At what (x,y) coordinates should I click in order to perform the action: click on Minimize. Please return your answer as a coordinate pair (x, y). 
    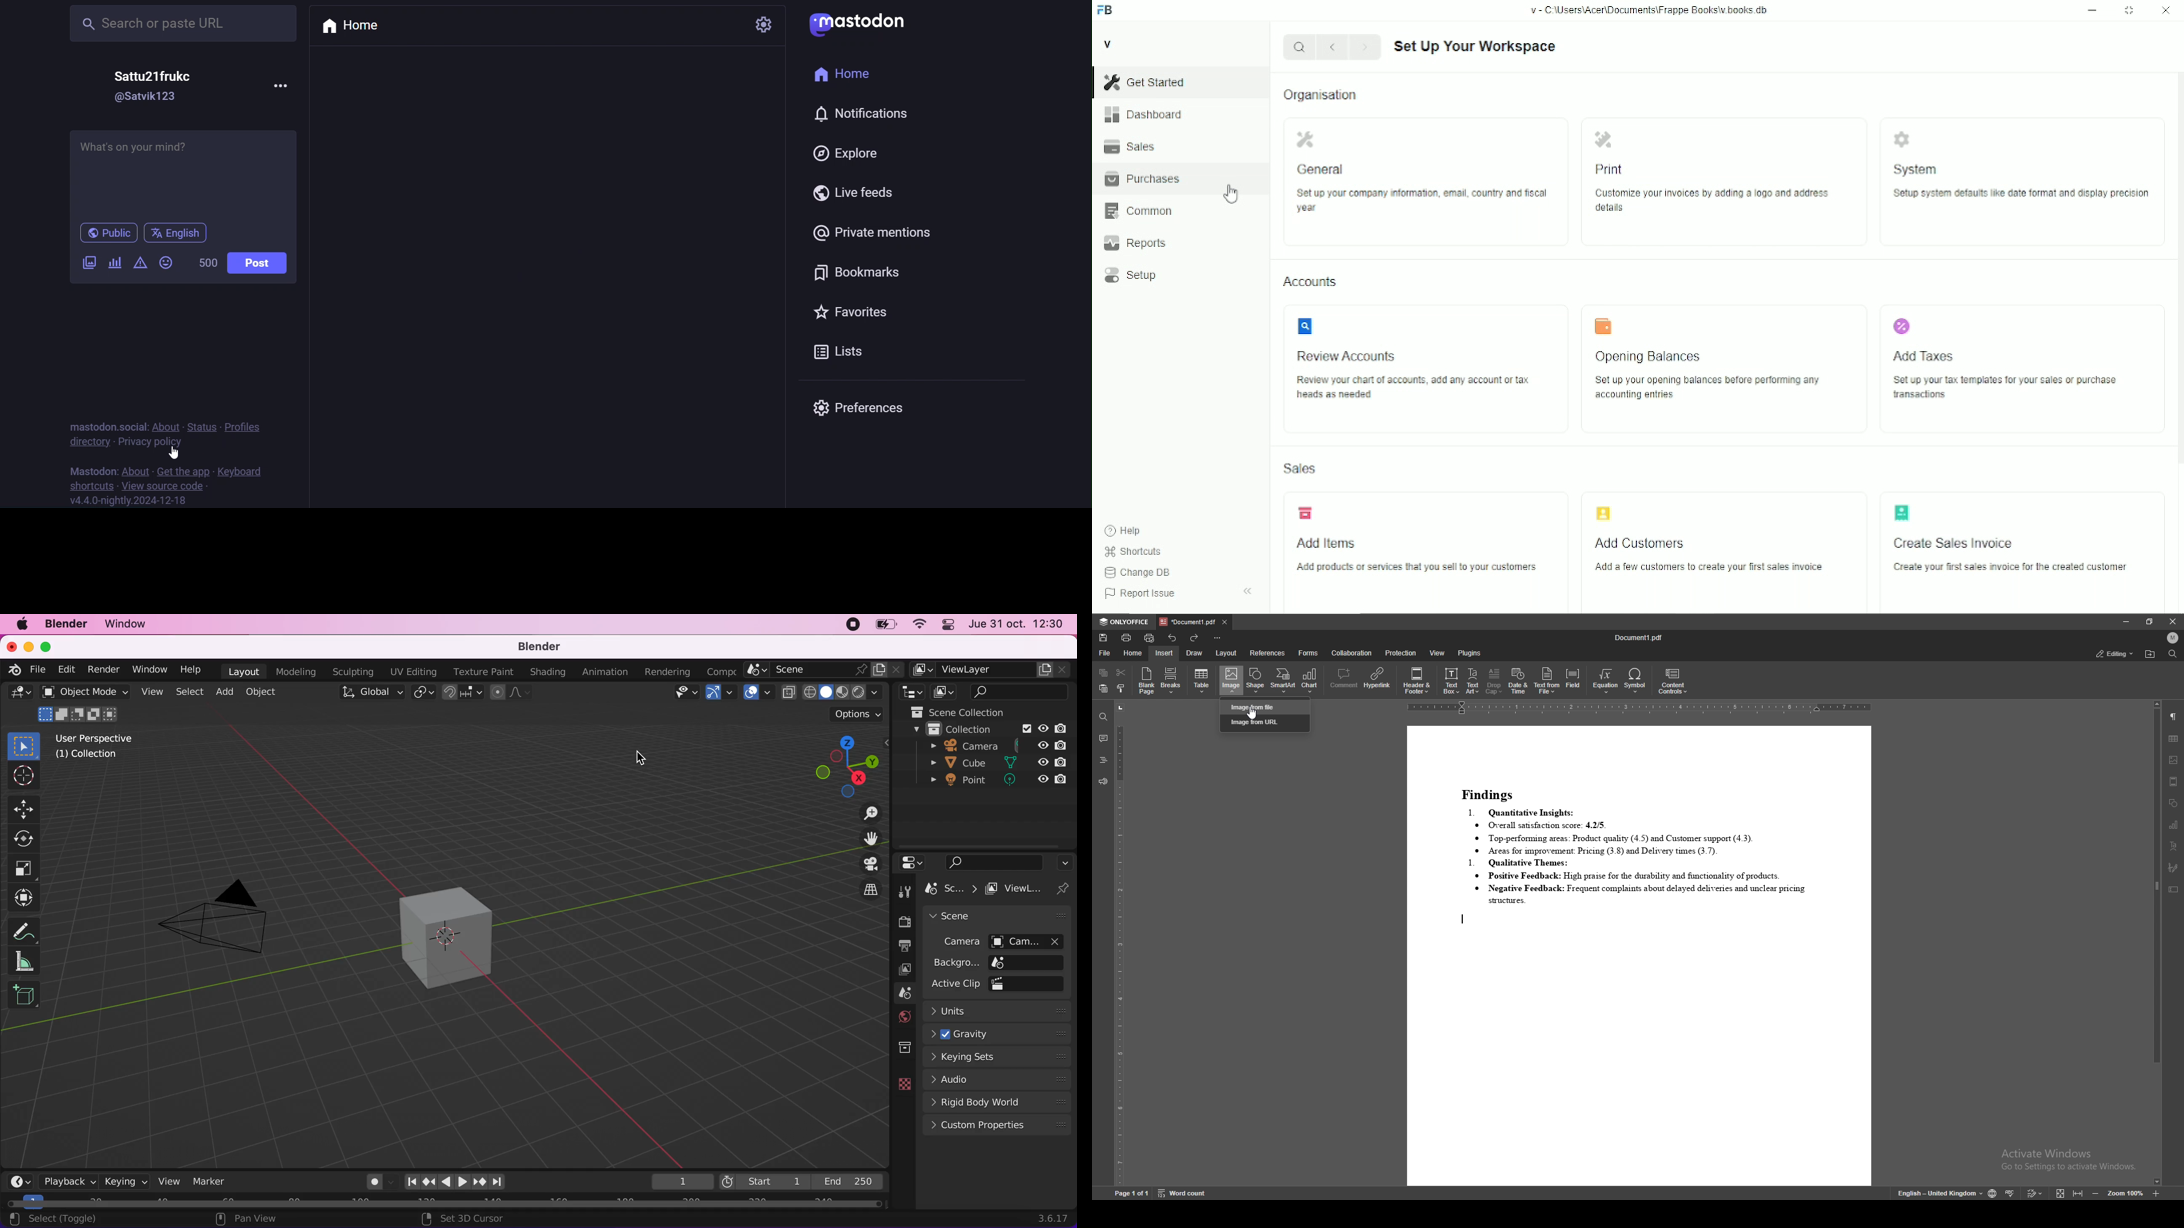
    Looking at the image, I should click on (2092, 10).